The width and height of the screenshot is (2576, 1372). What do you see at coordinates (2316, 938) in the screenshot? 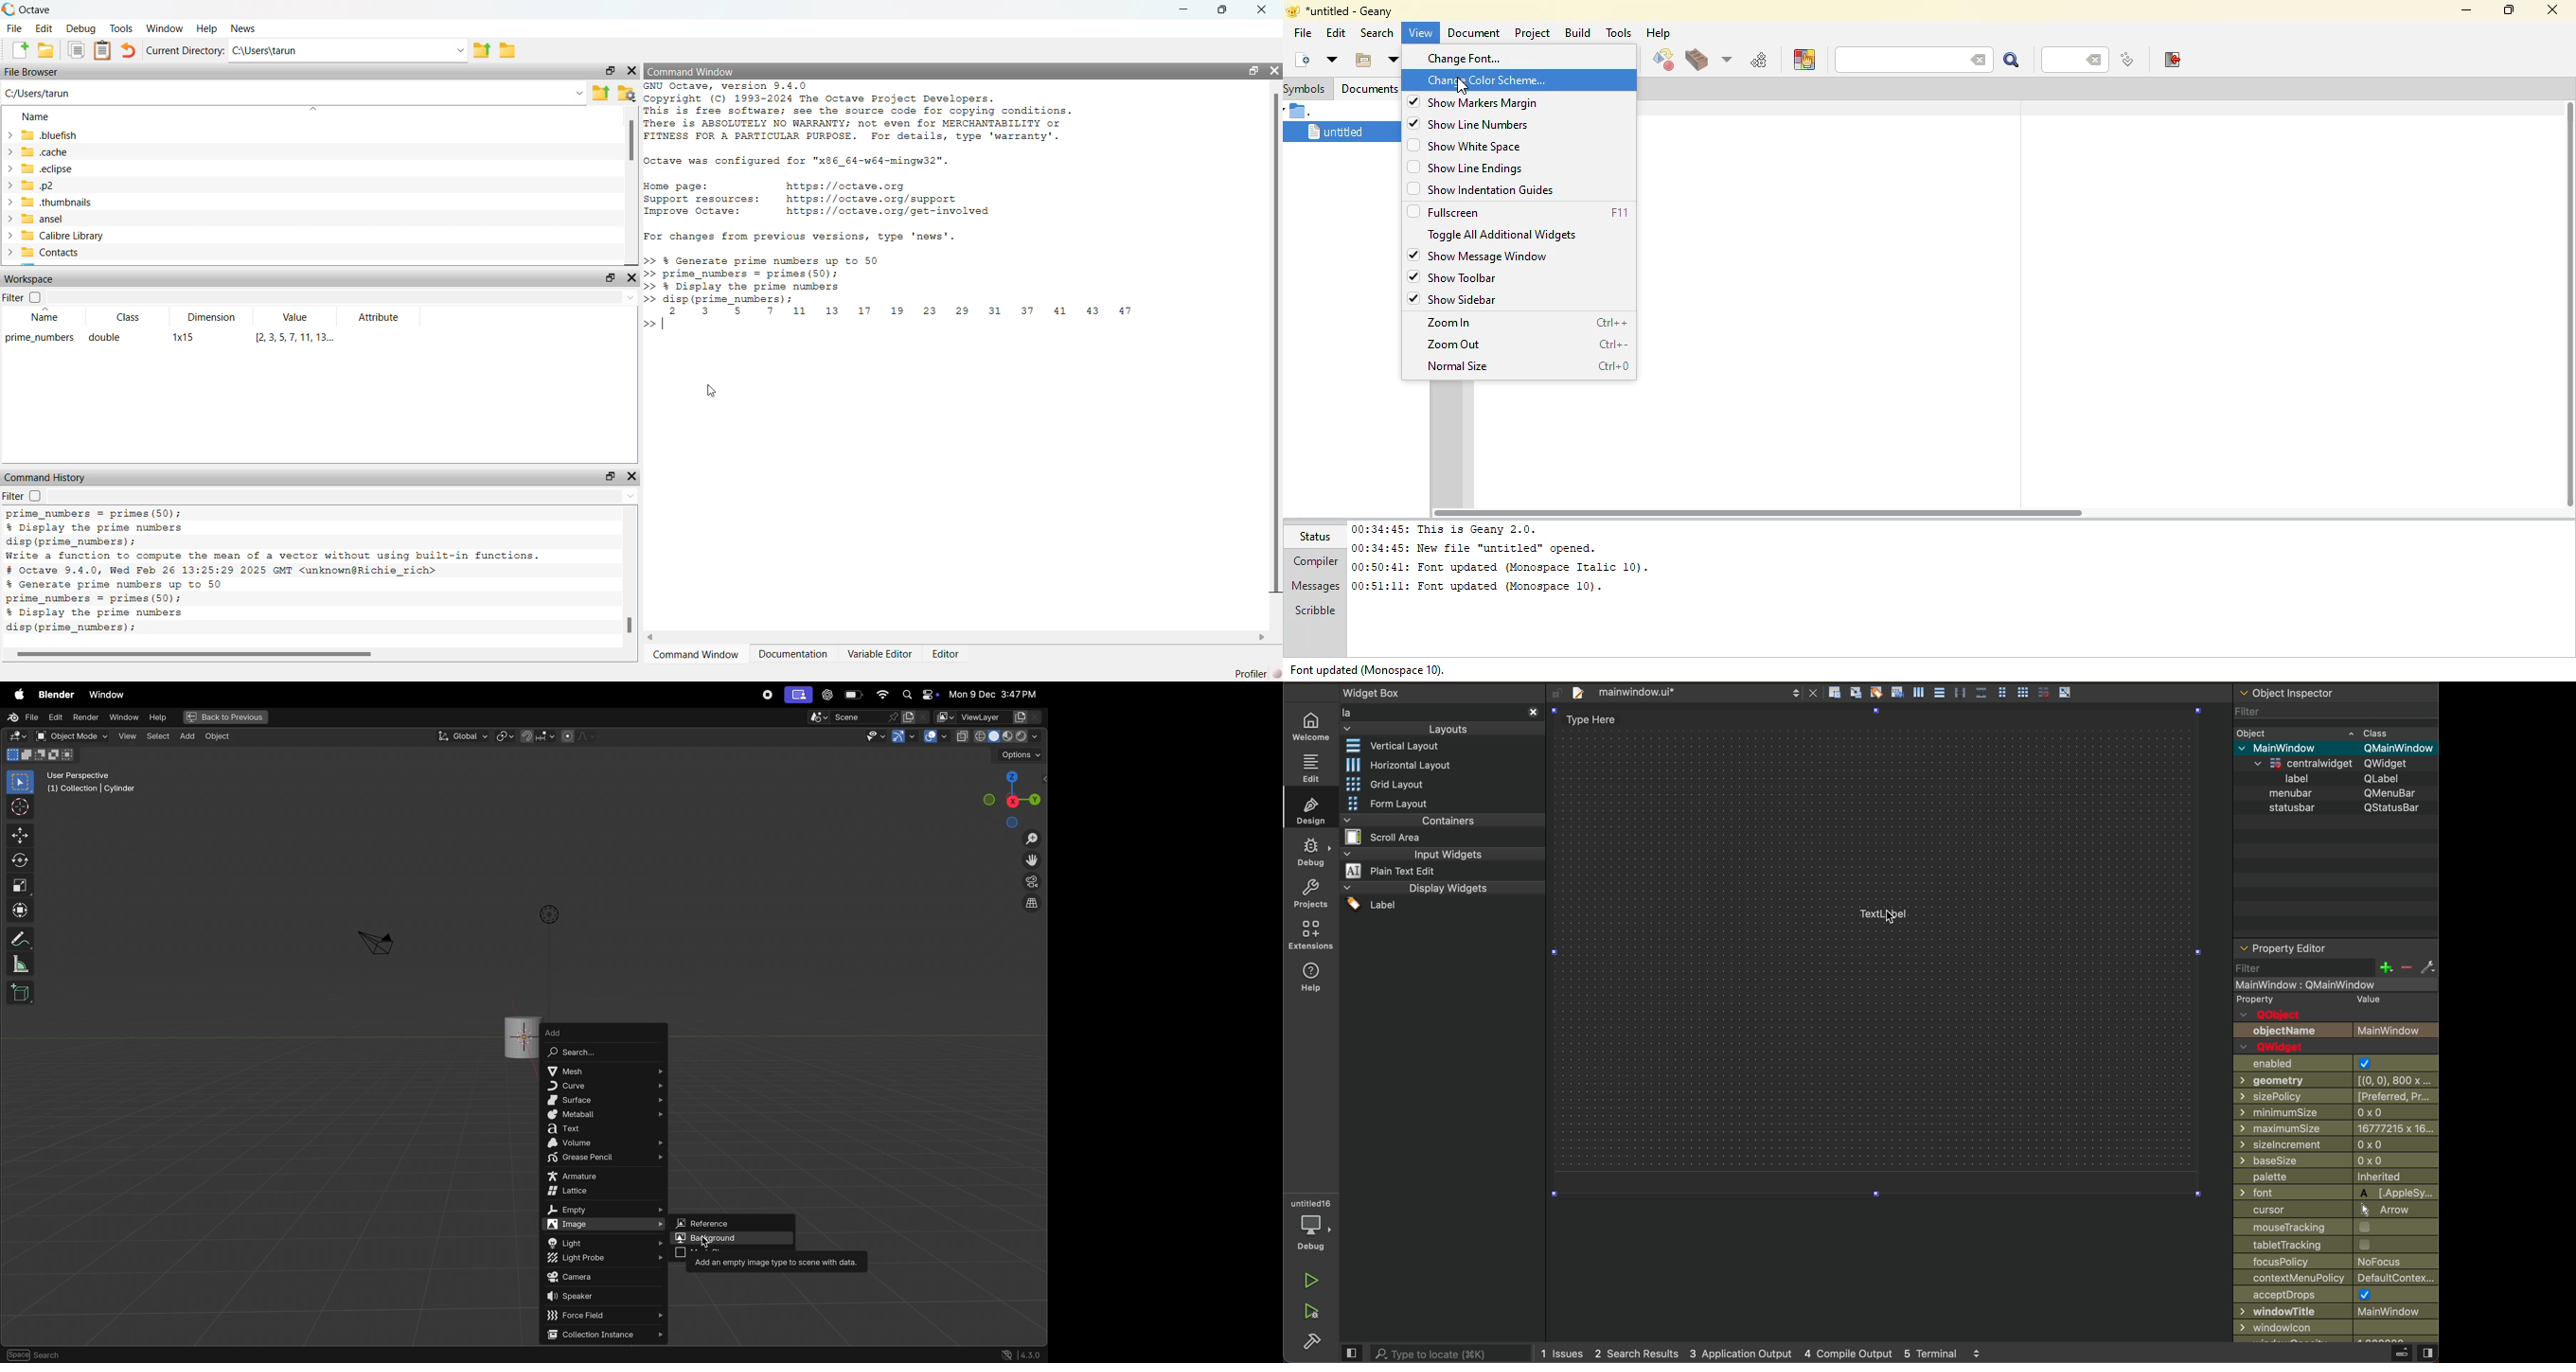
I see `property editore` at bounding box center [2316, 938].